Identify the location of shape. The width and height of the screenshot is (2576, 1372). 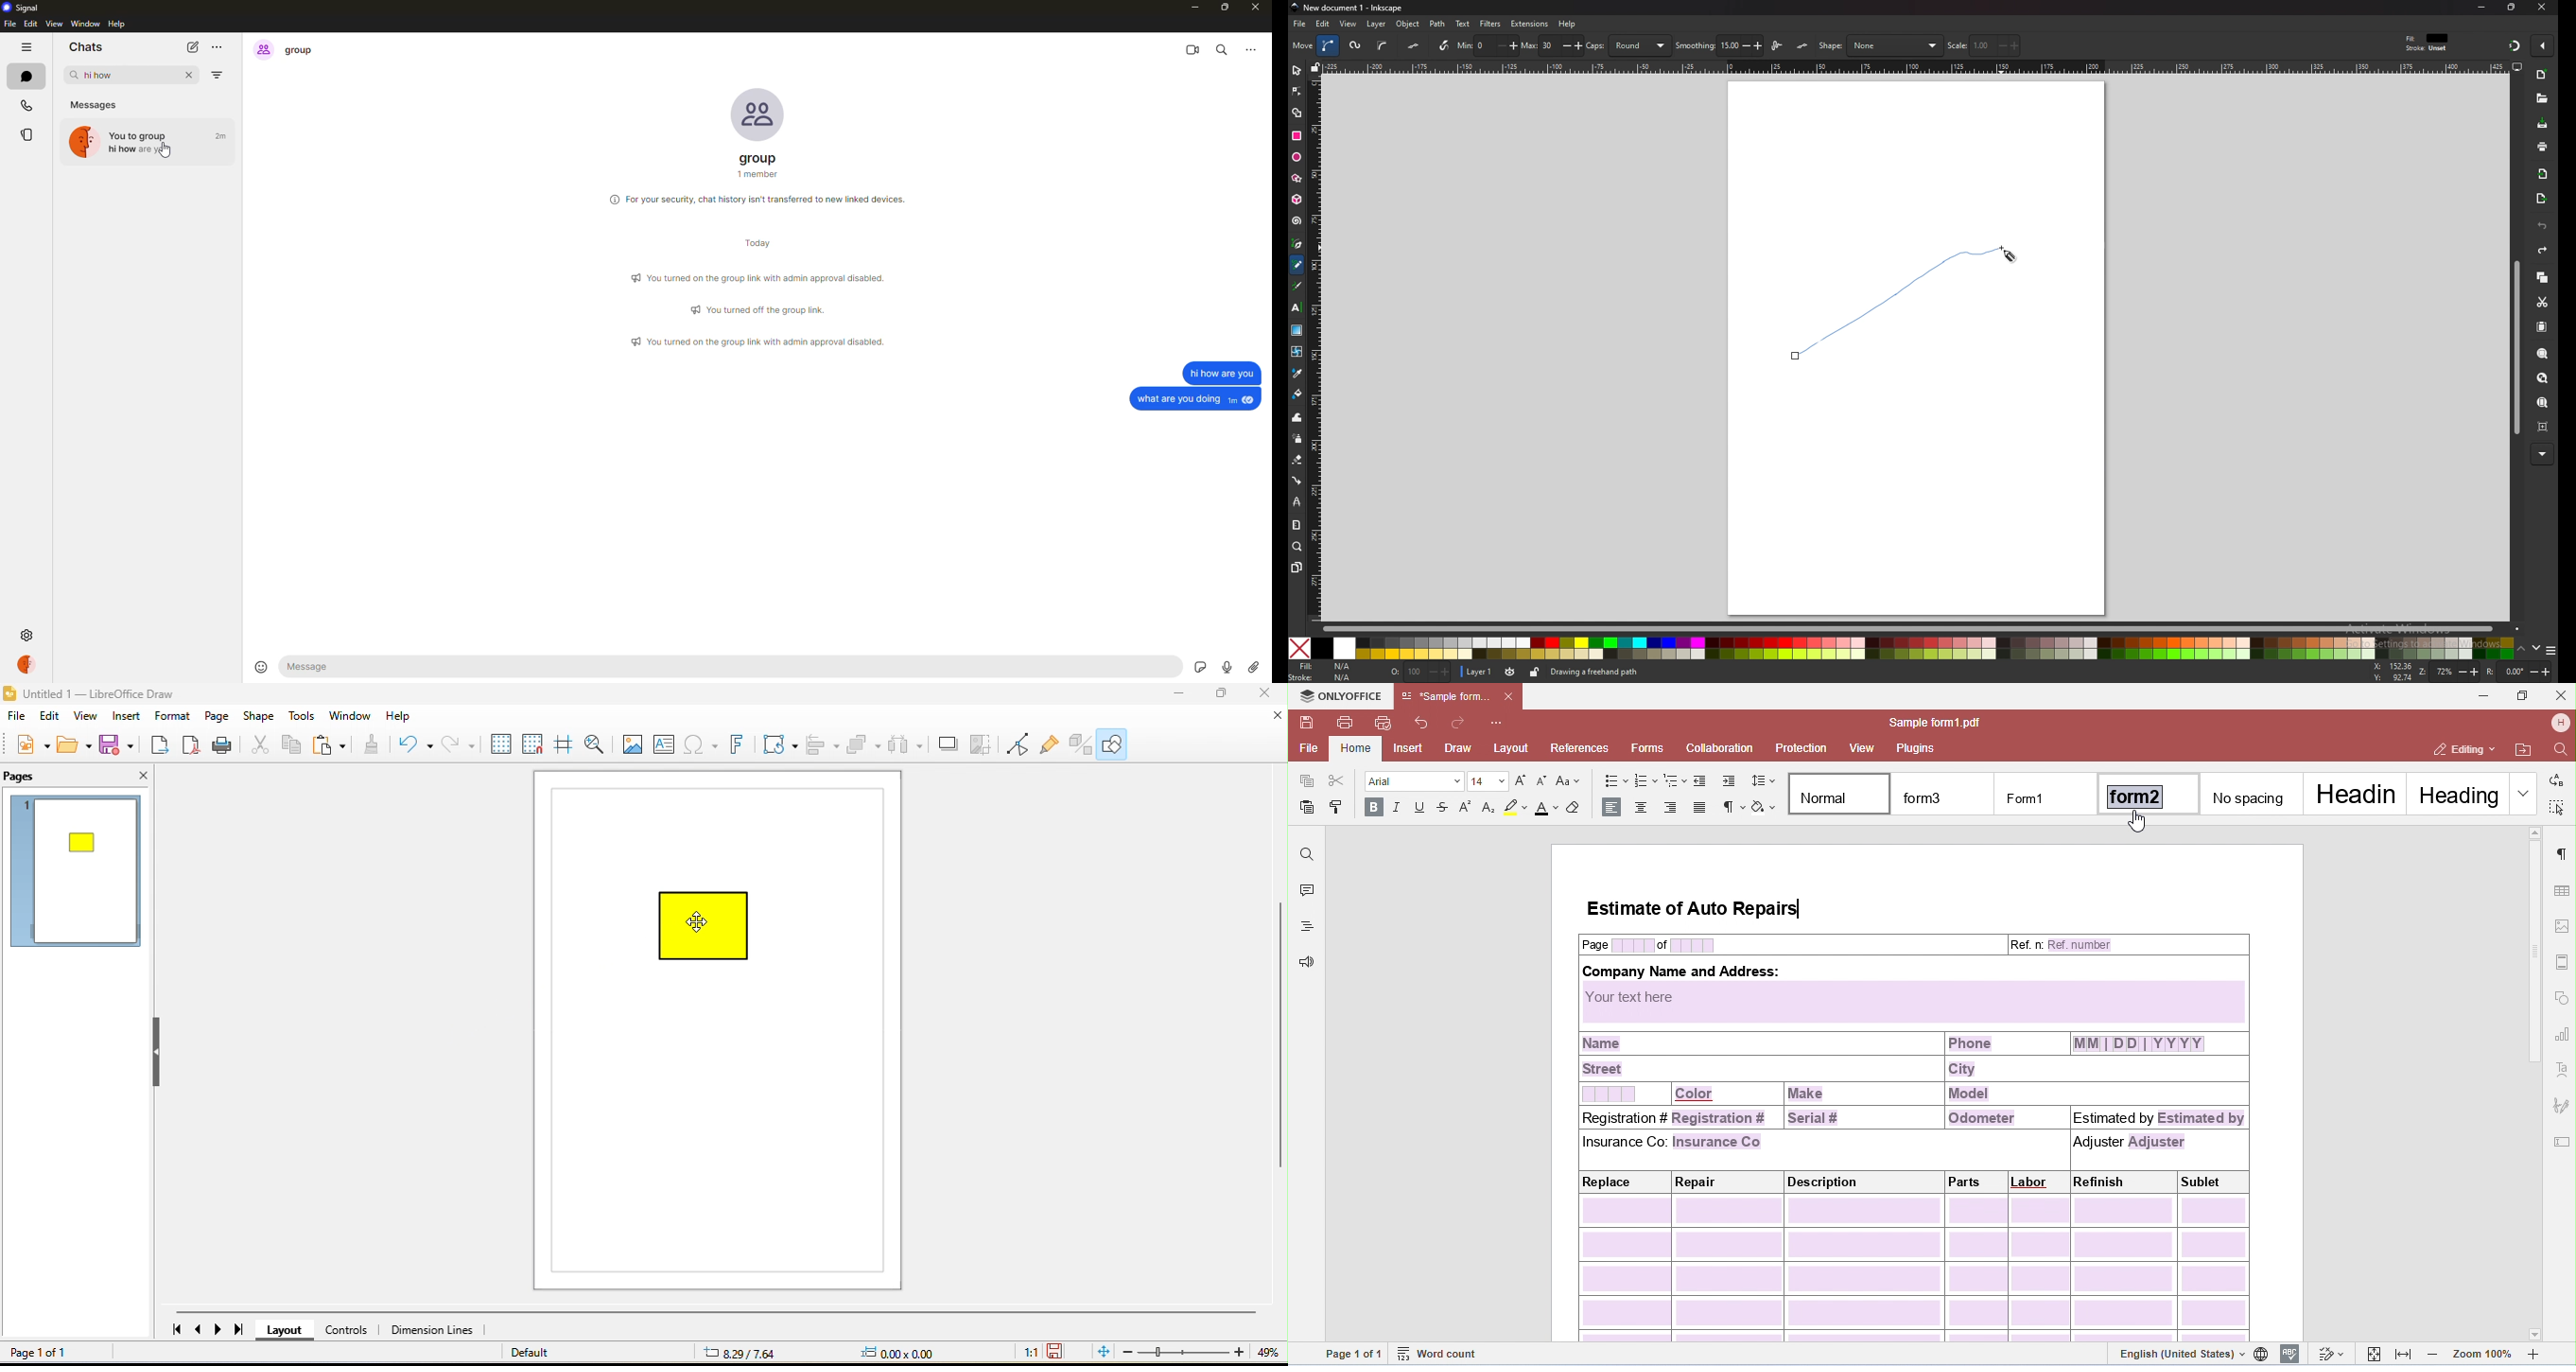
(257, 718).